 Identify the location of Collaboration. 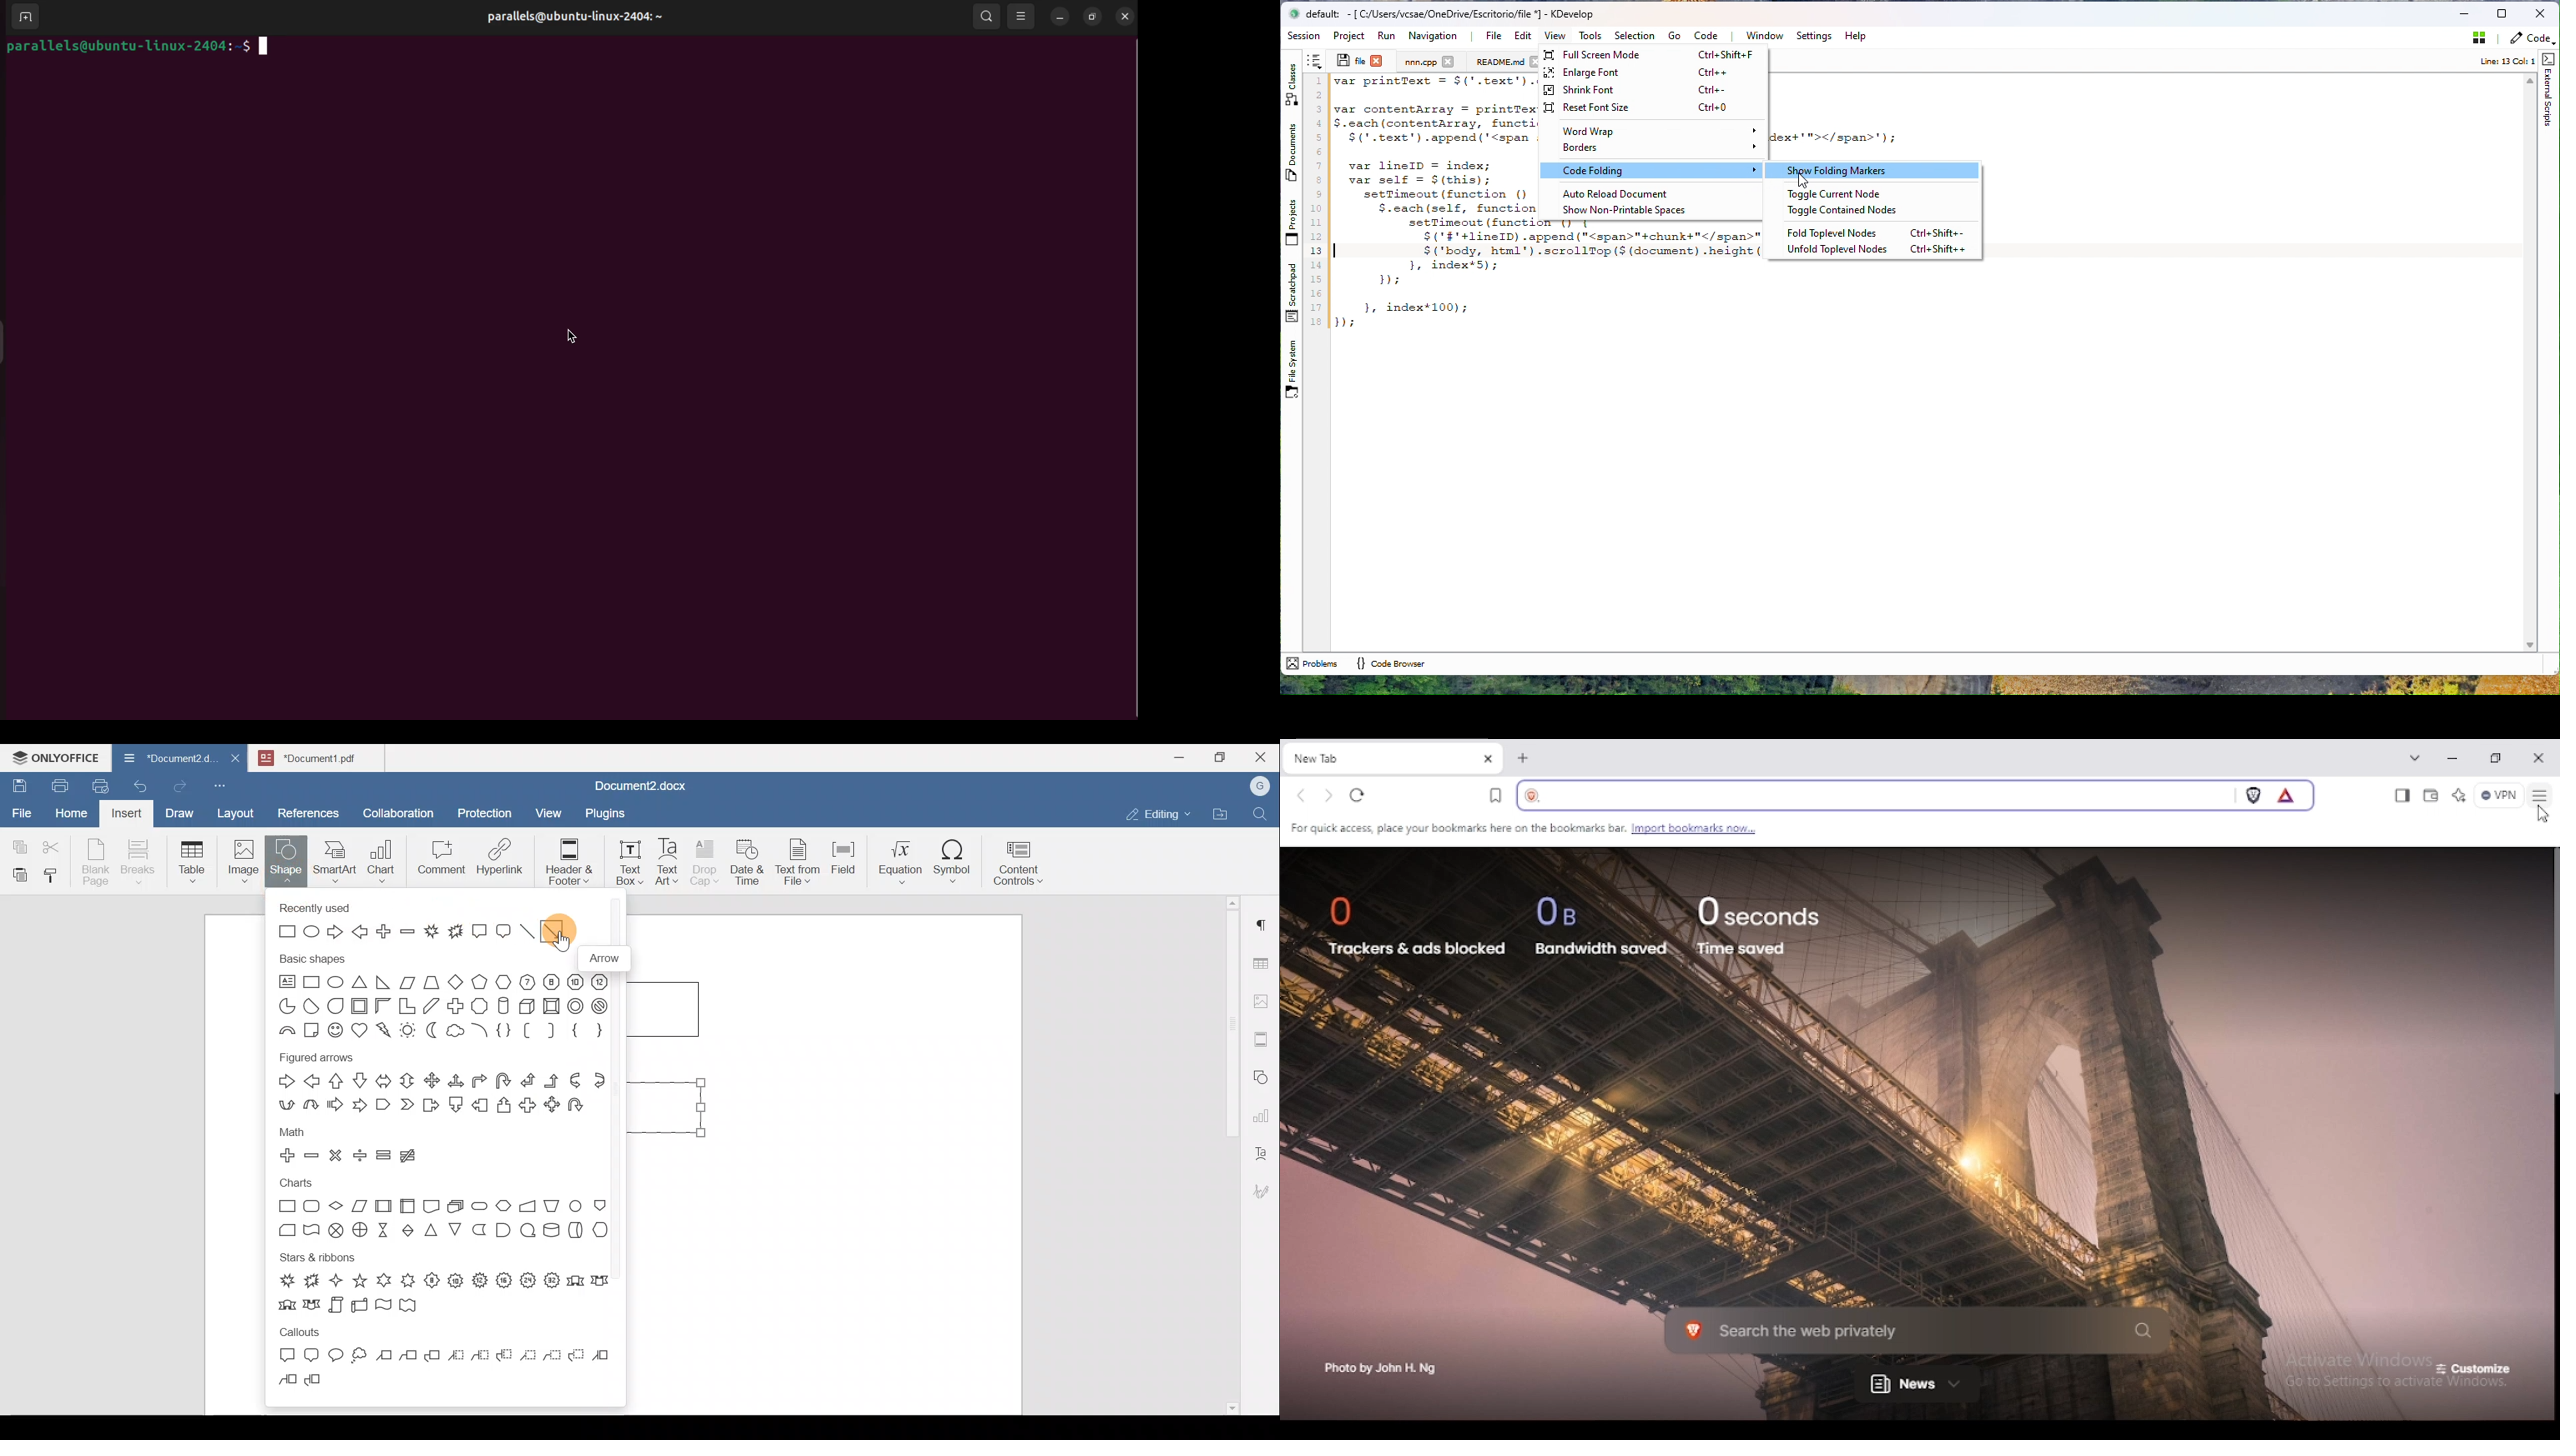
(396, 806).